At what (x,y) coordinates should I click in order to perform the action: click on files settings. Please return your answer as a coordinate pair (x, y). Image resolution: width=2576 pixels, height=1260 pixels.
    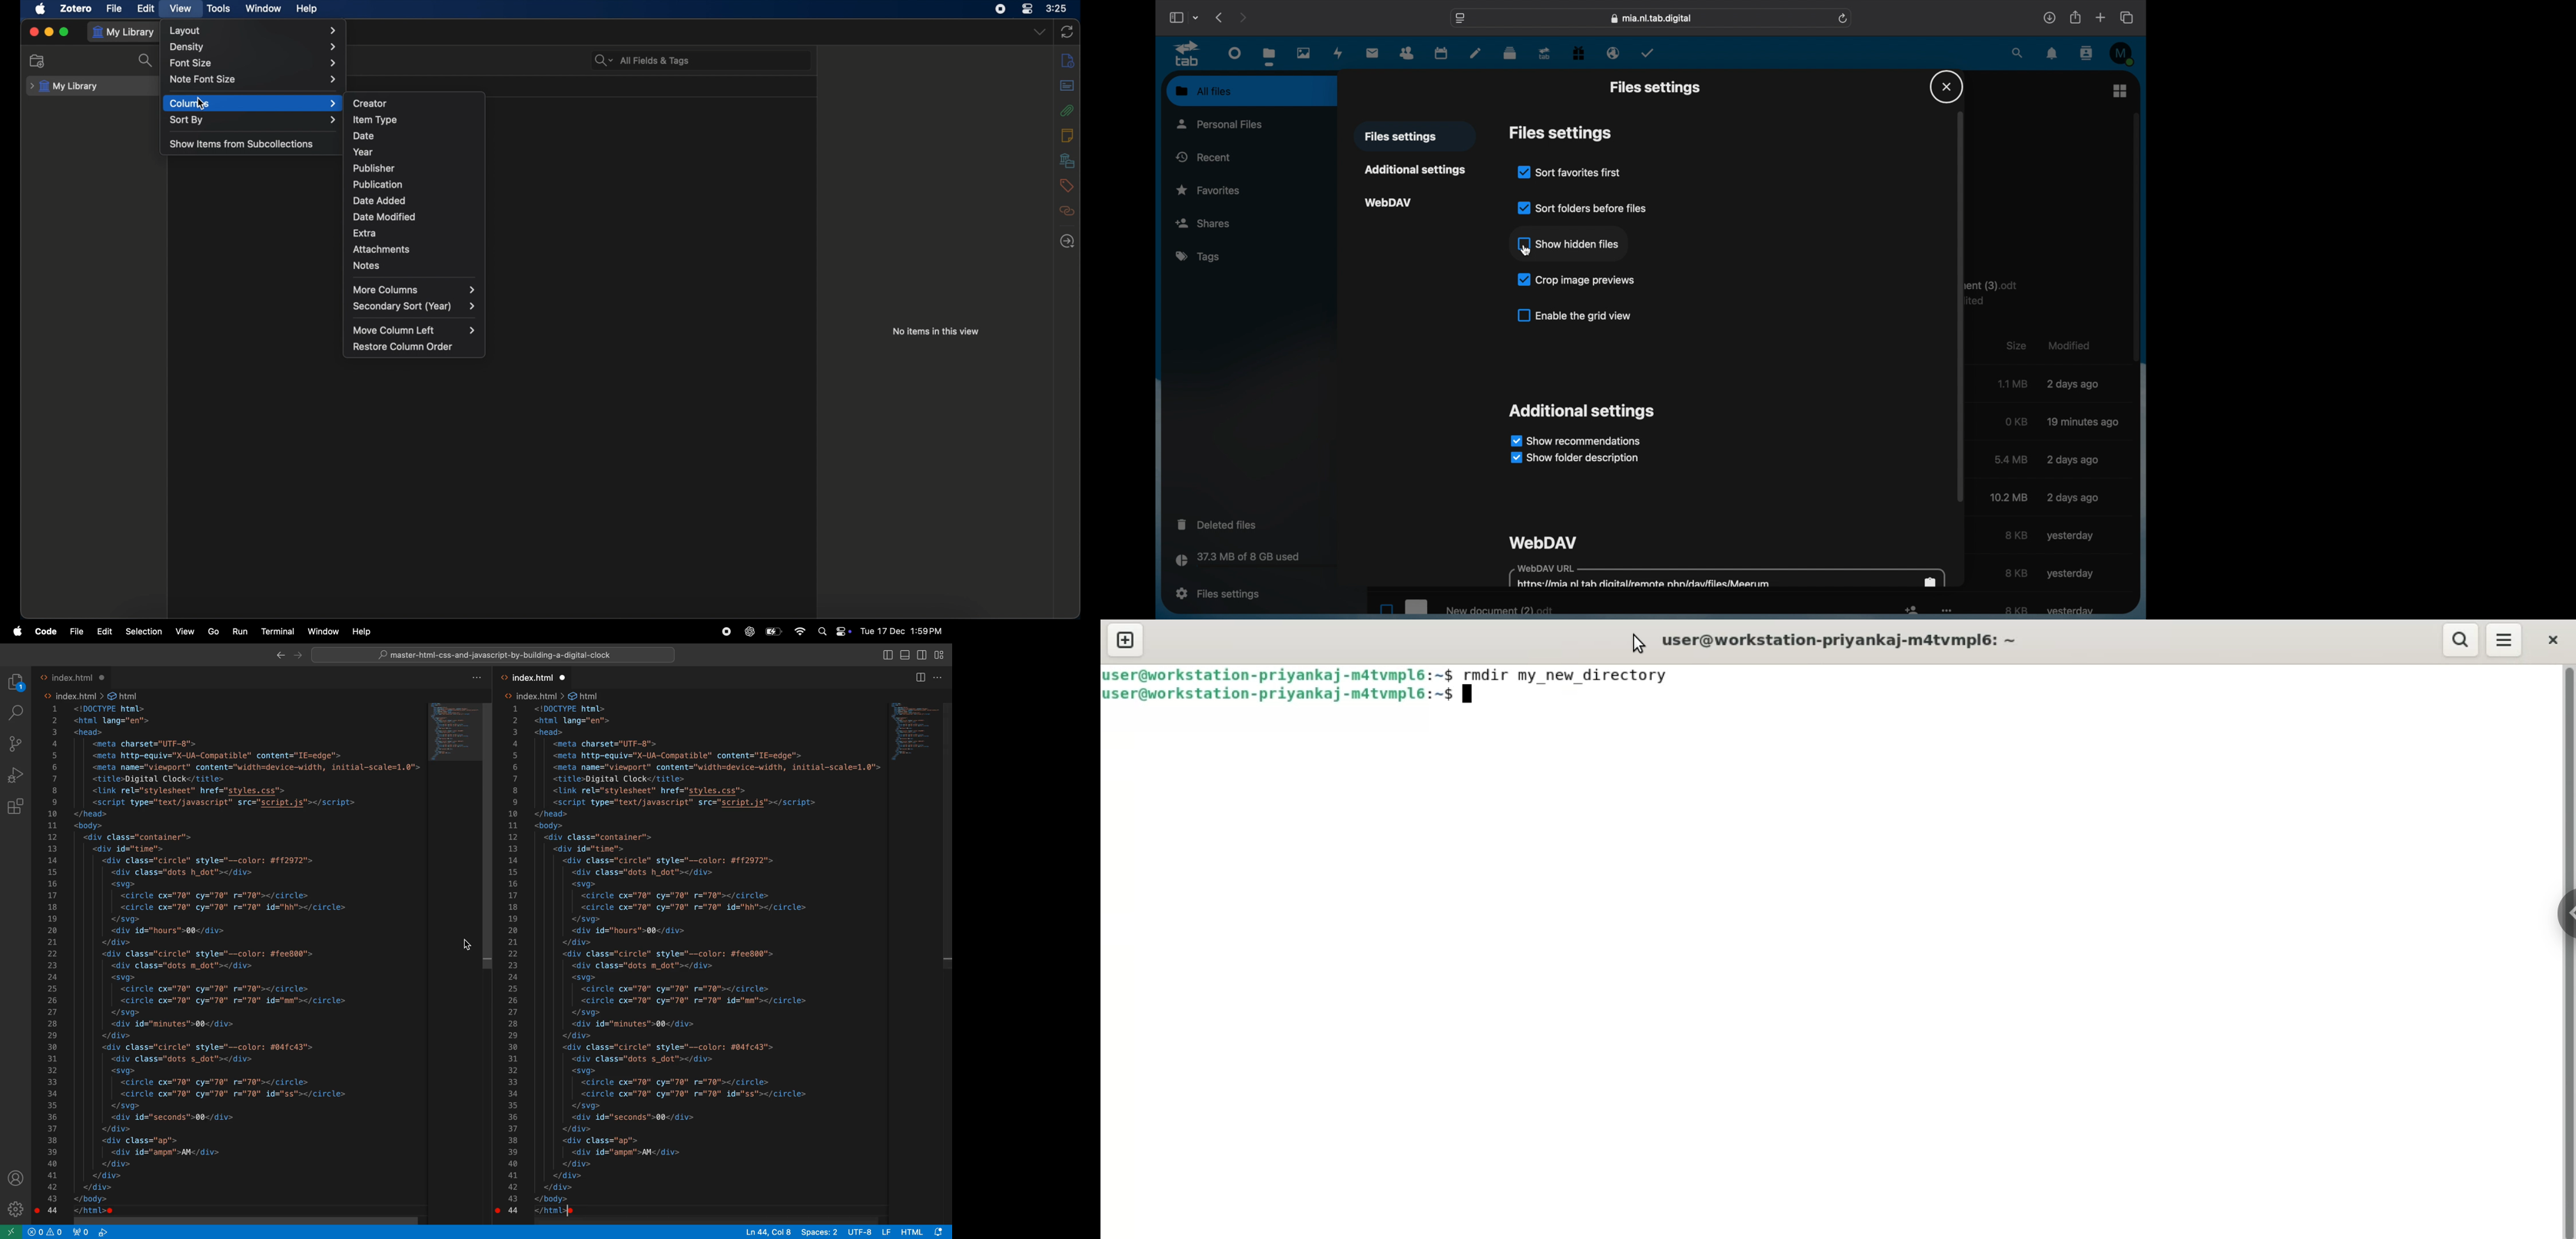
    Looking at the image, I should click on (1655, 88).